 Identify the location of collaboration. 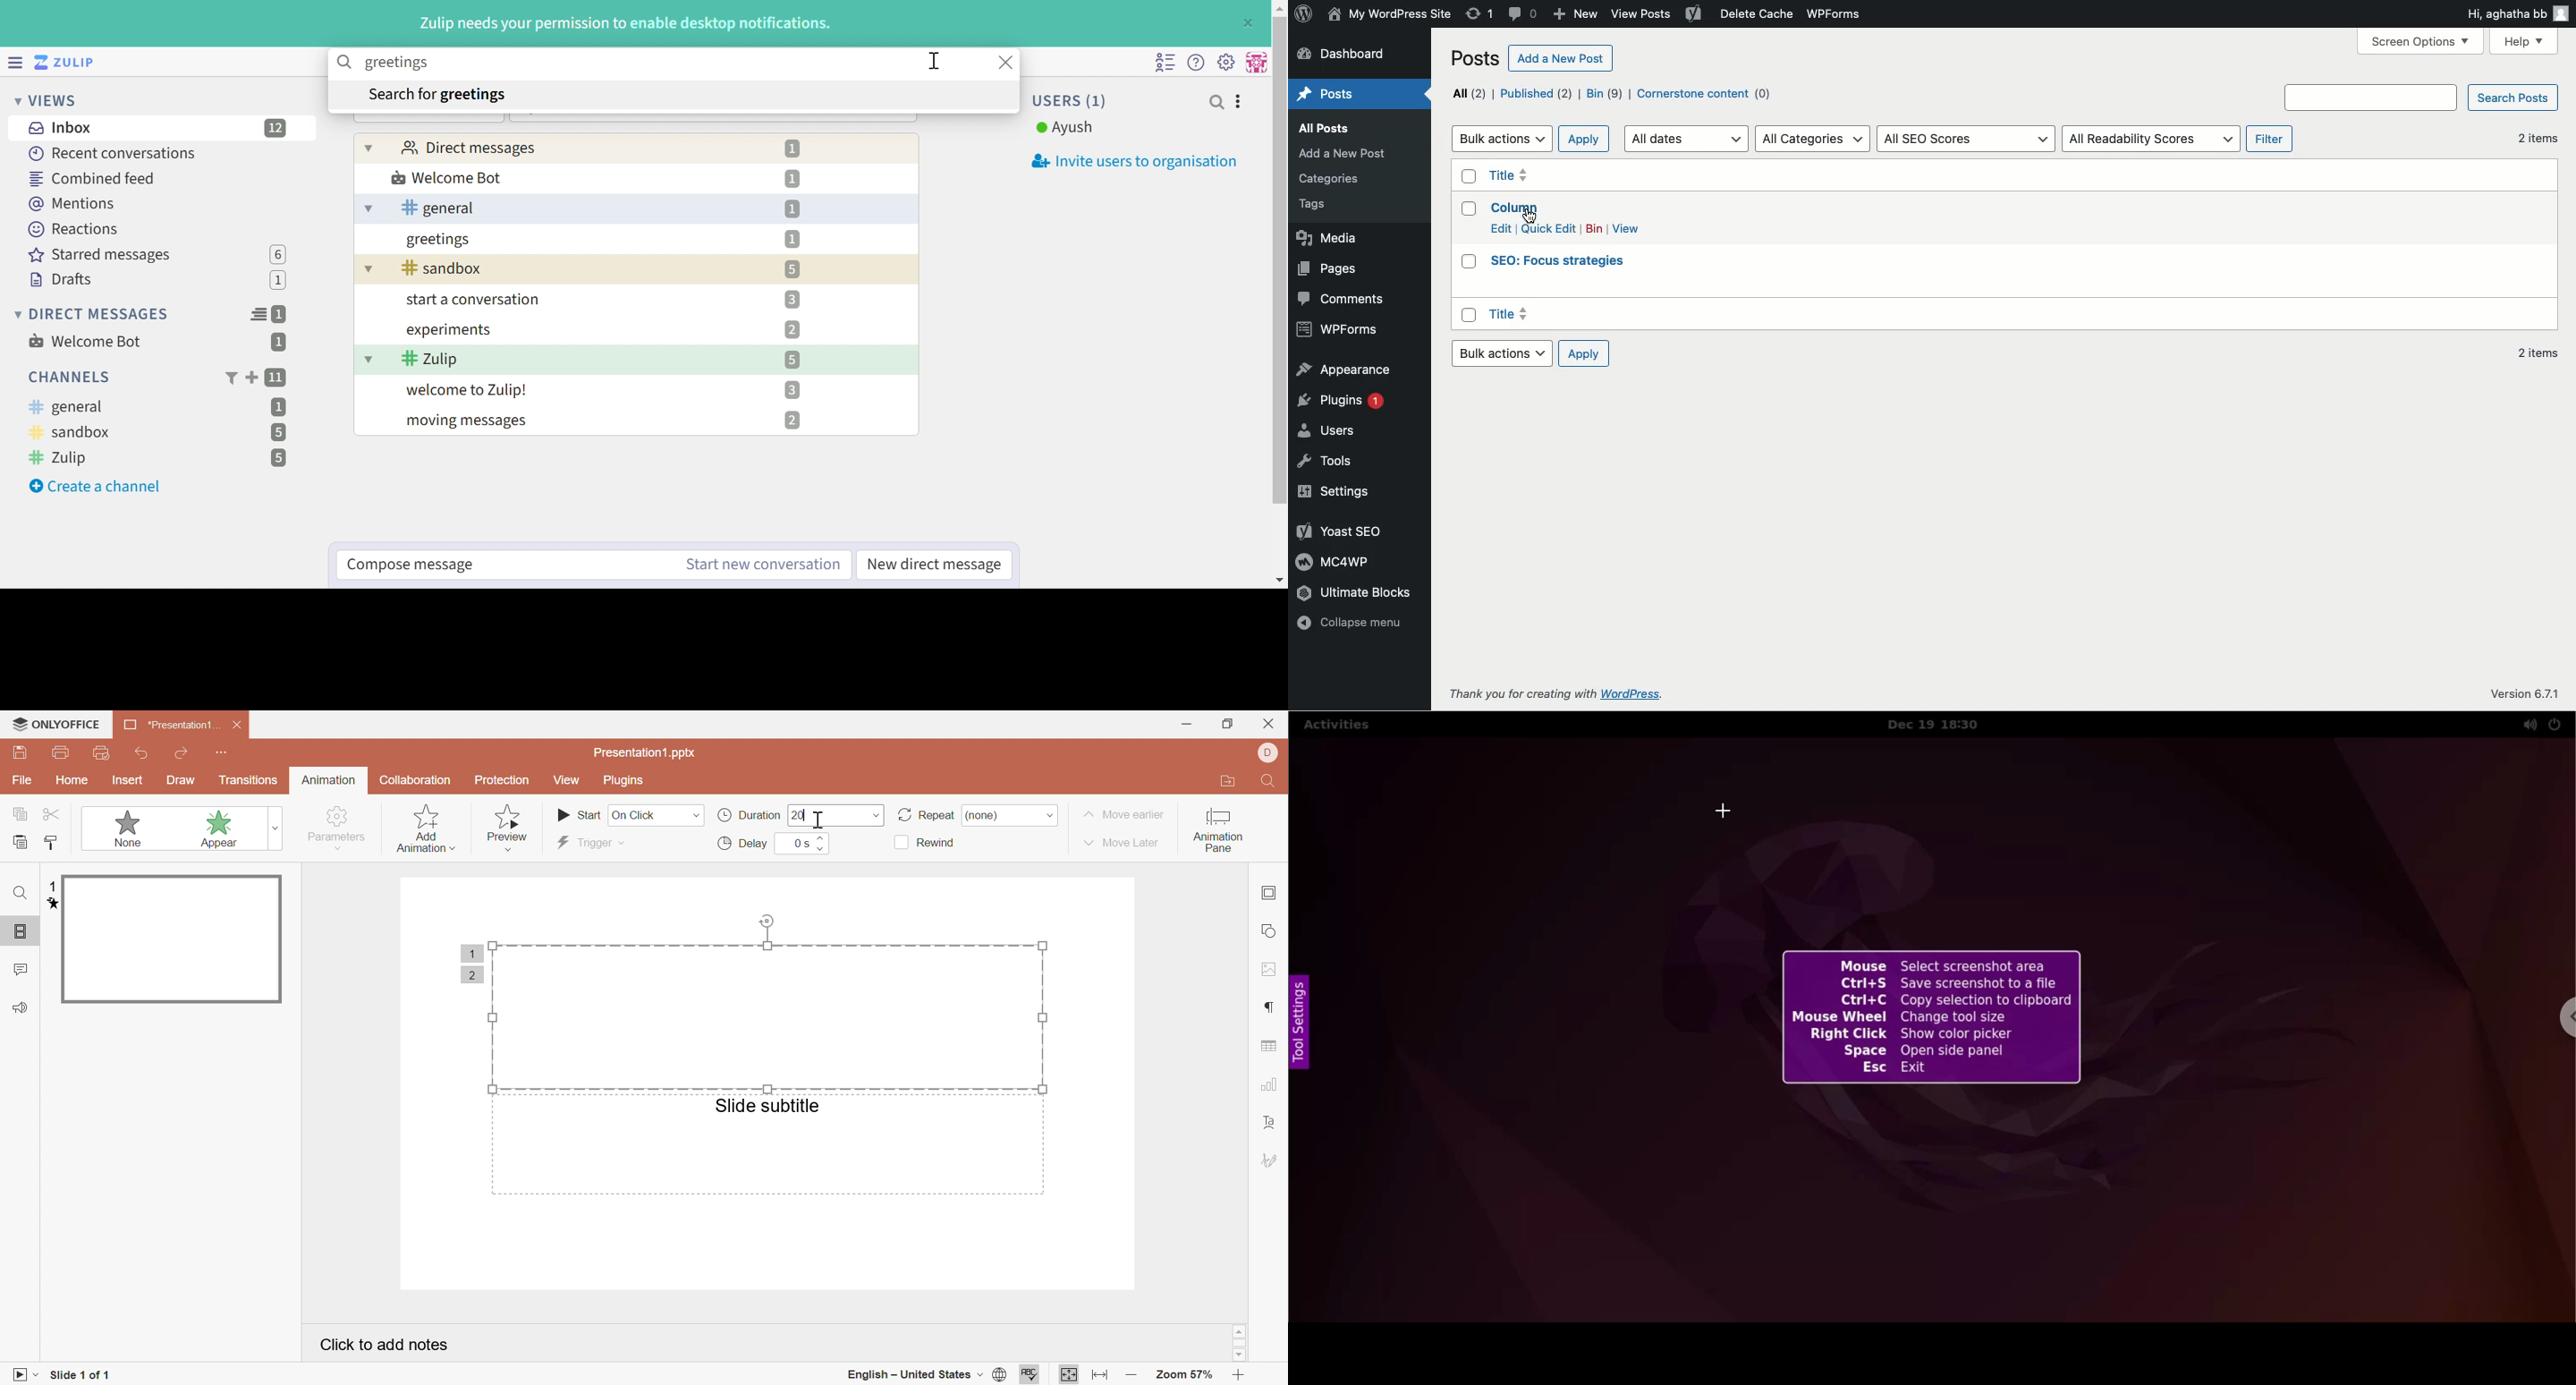
(417, 781).